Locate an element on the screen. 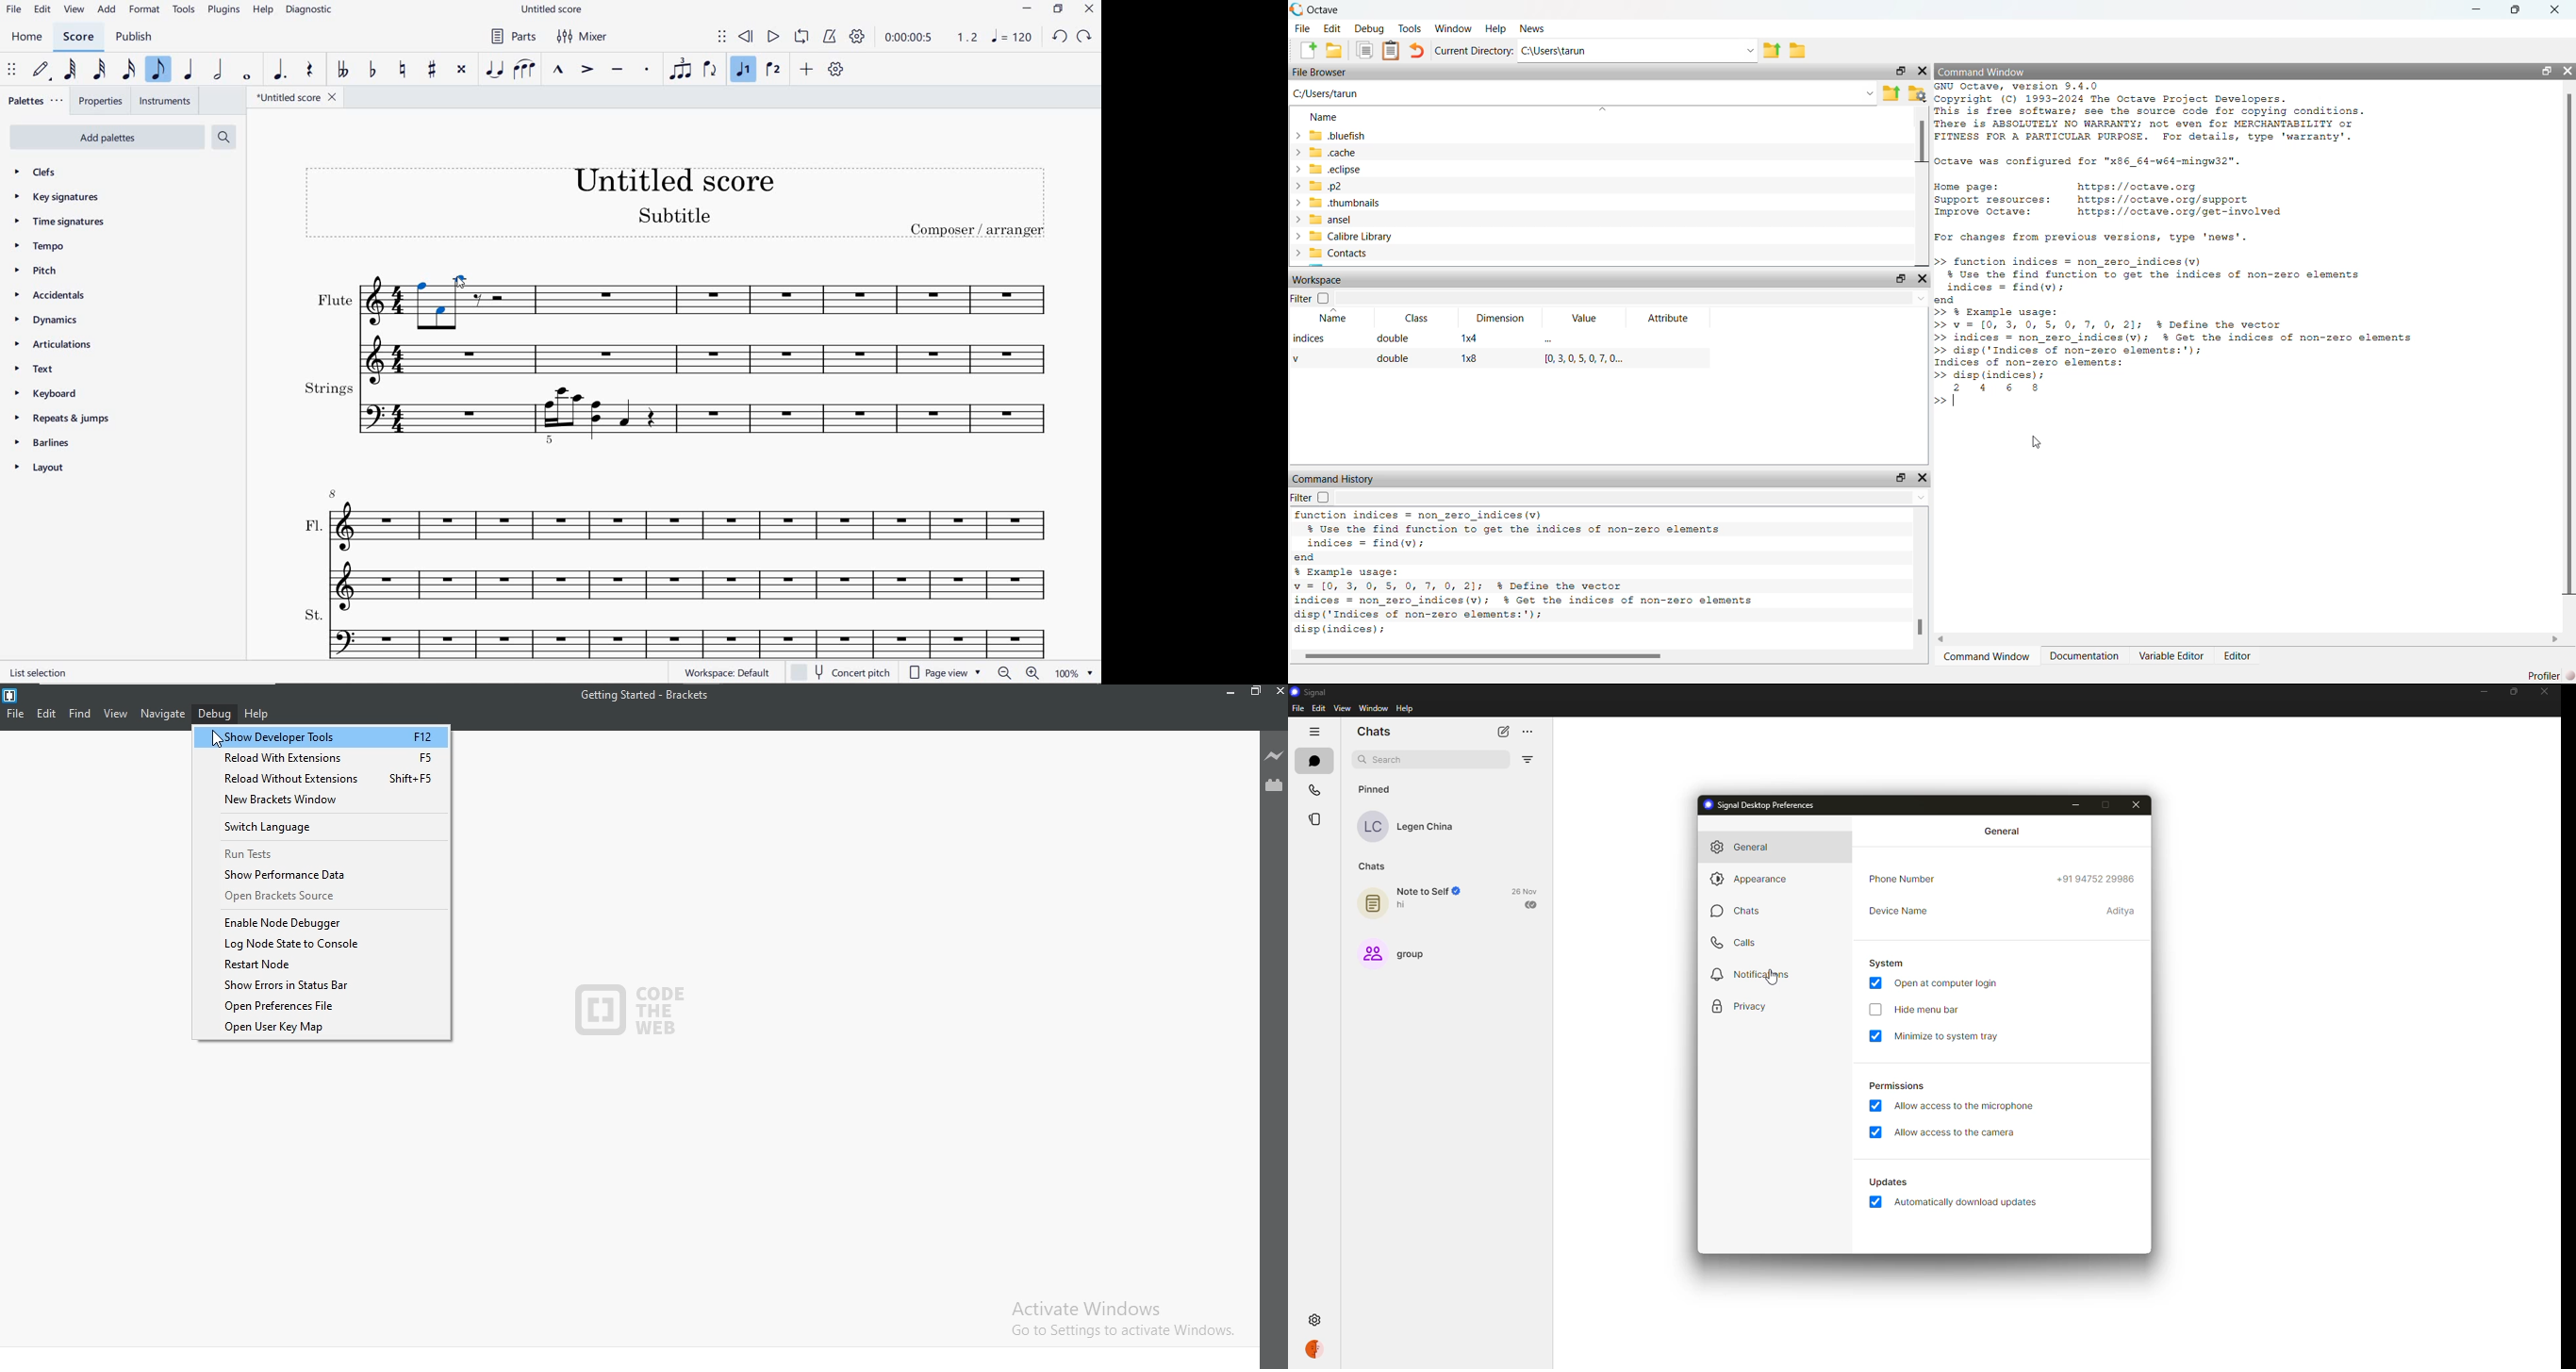 The height and width of the screenshot is (1372, 2576). articulations is located at coordinates (53, 345).